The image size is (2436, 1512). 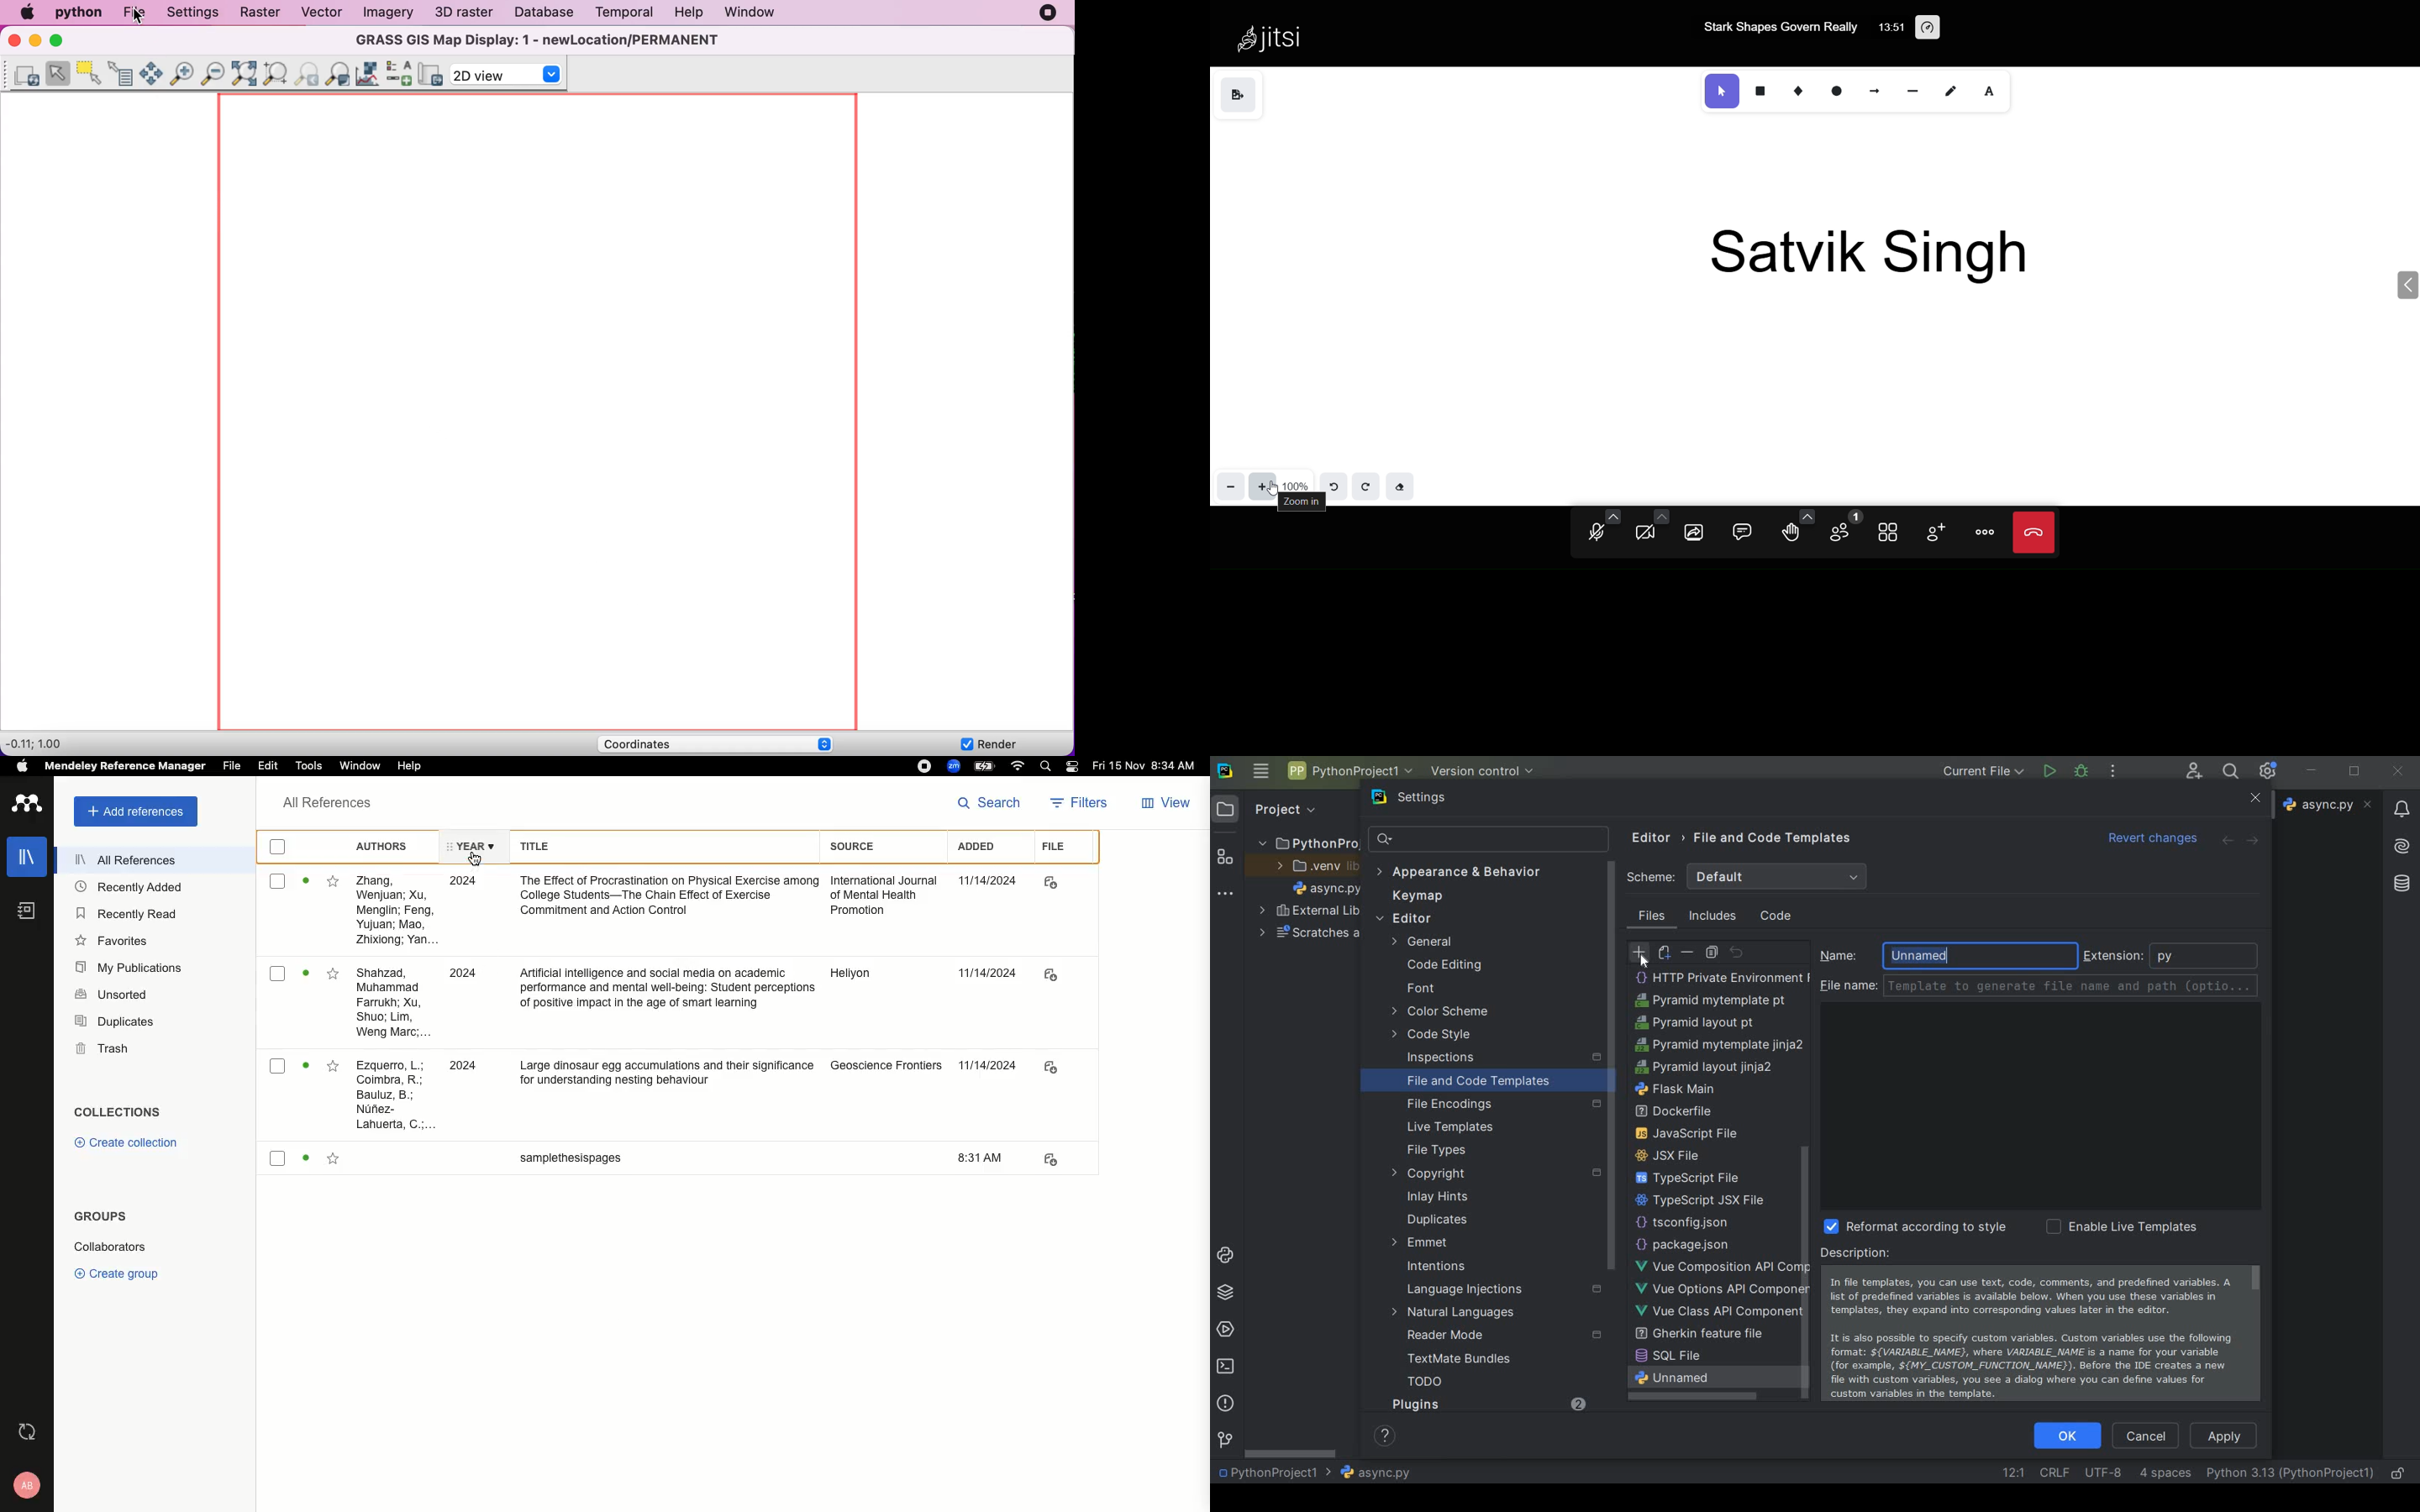 I want to click on chat, so click(x=1740, y=530).